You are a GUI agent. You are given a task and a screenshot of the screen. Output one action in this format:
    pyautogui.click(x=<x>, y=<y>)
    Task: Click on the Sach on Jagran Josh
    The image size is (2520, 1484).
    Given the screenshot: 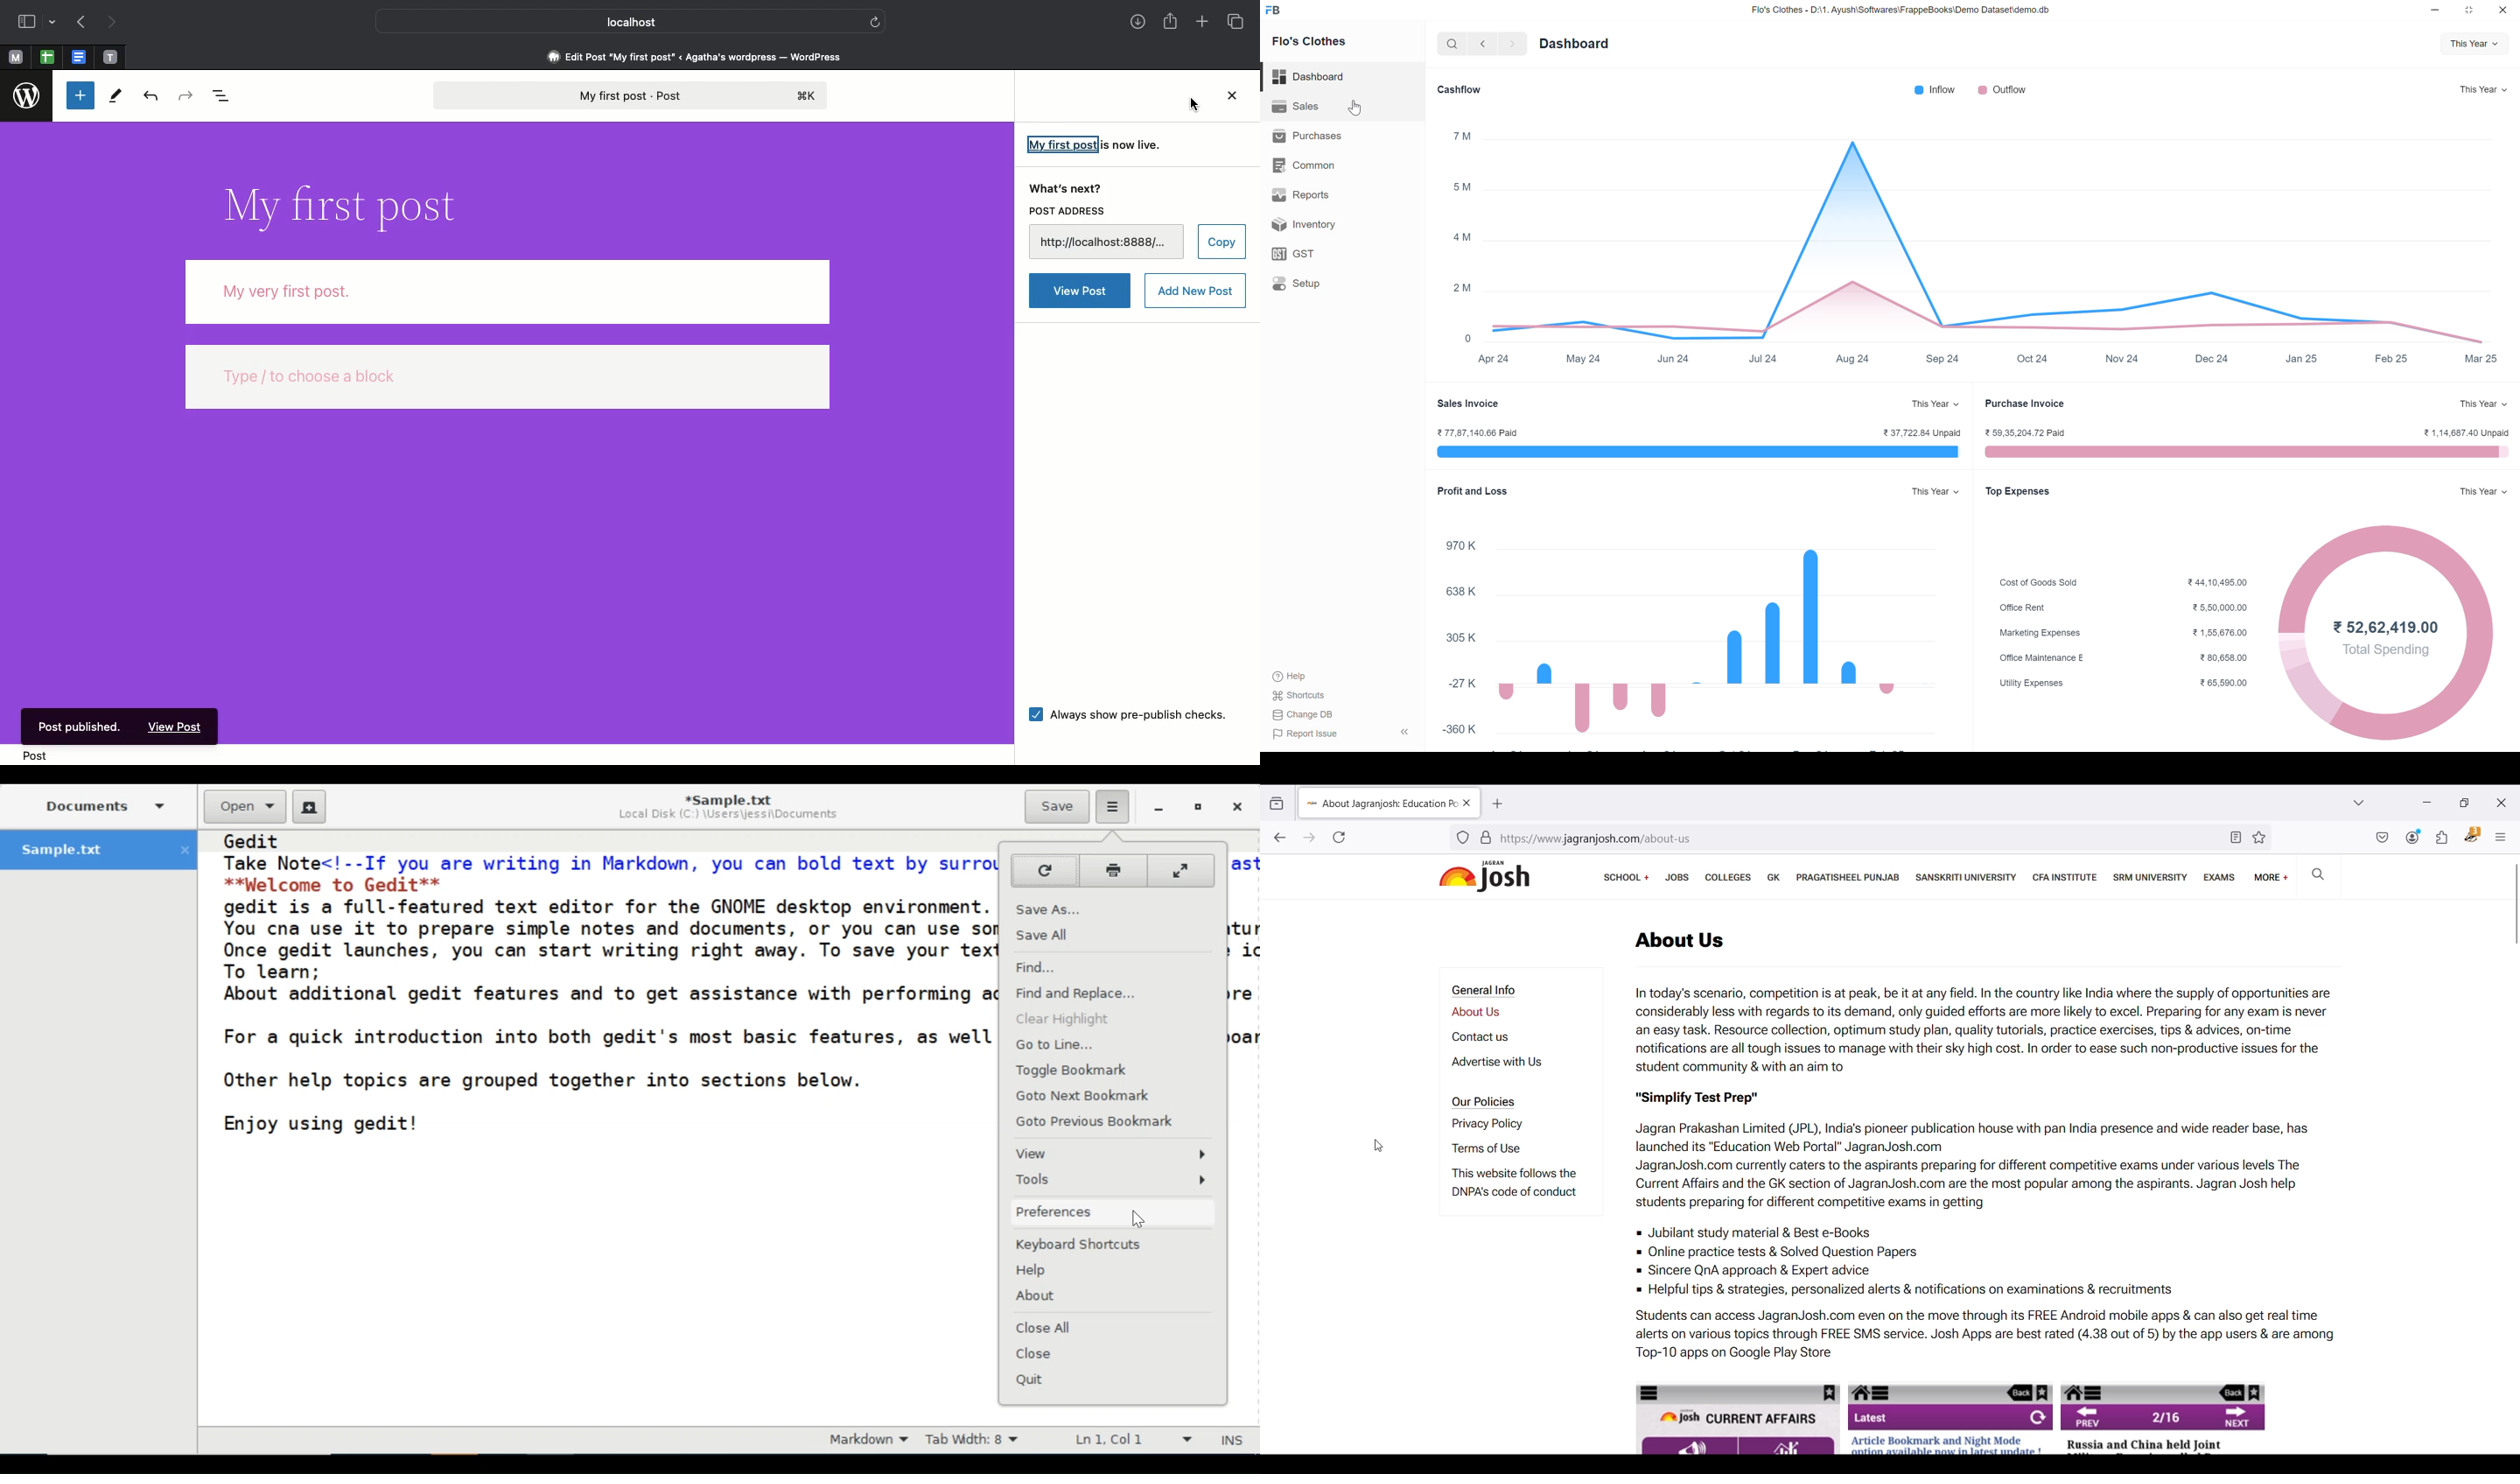 What is the action you would take?
    pyautogui.click(x=2317, y=873)
    